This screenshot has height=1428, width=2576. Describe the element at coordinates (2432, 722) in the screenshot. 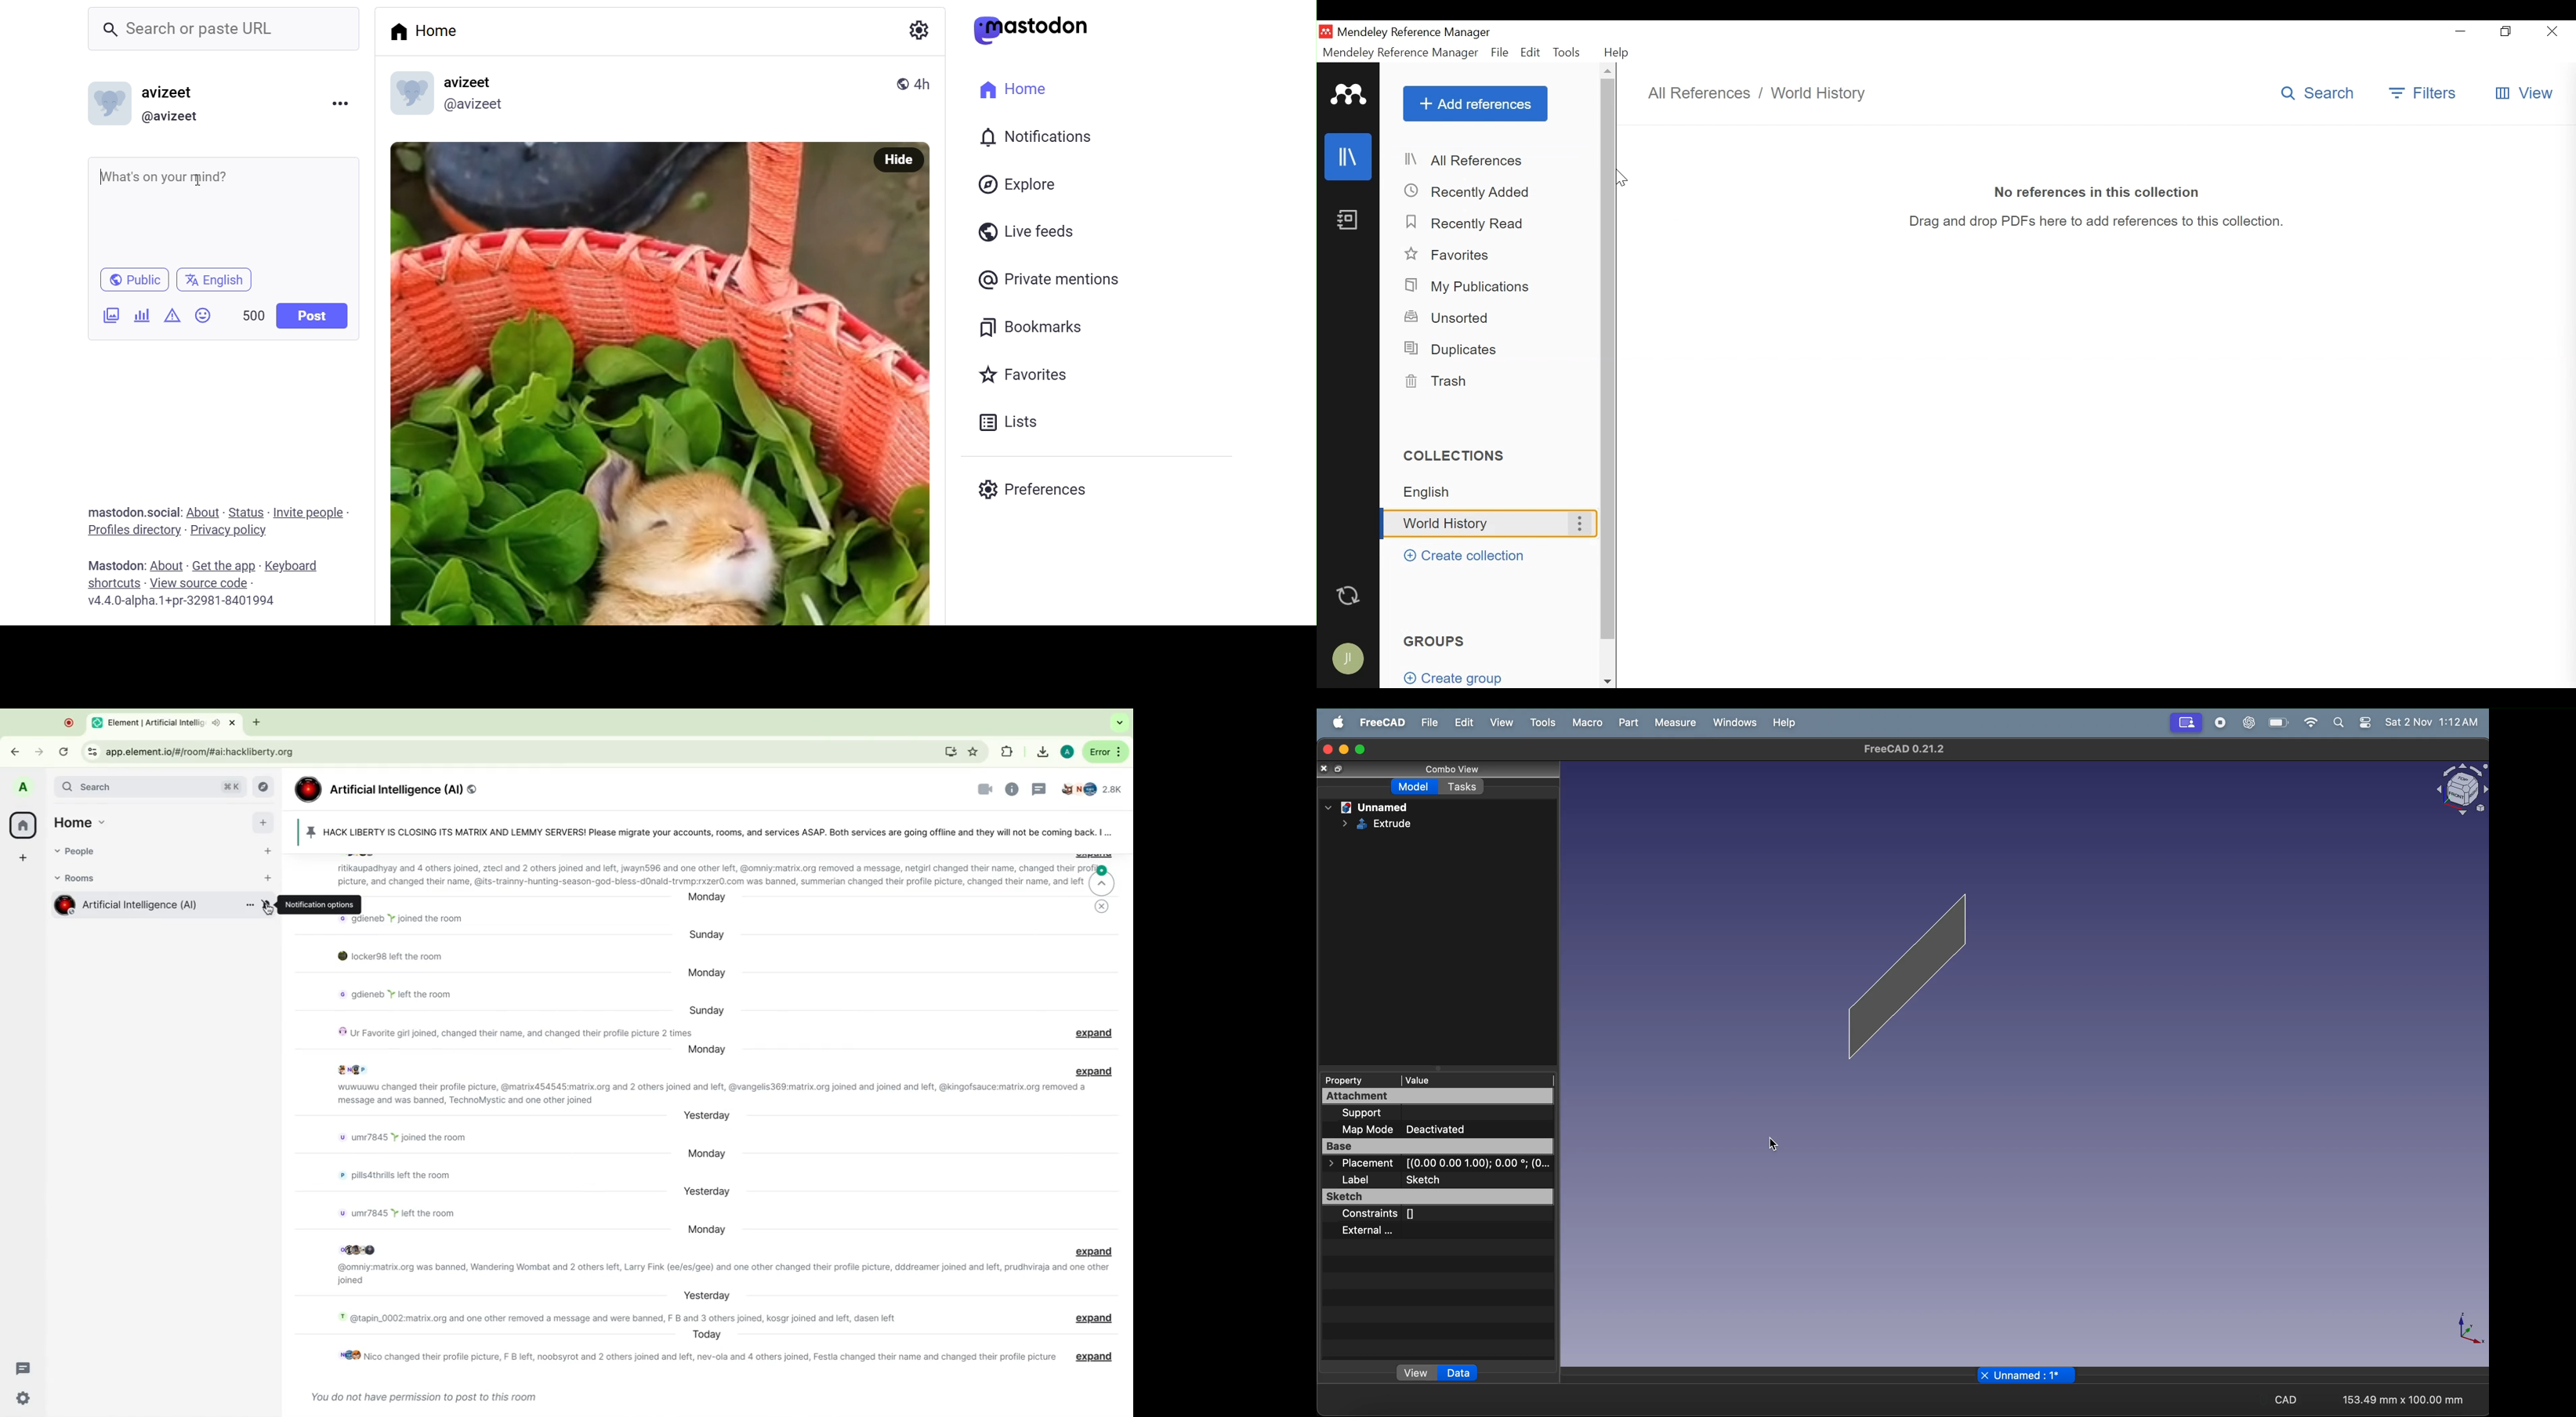

I see `Sat 2 Nov 1:11AM` at that location.